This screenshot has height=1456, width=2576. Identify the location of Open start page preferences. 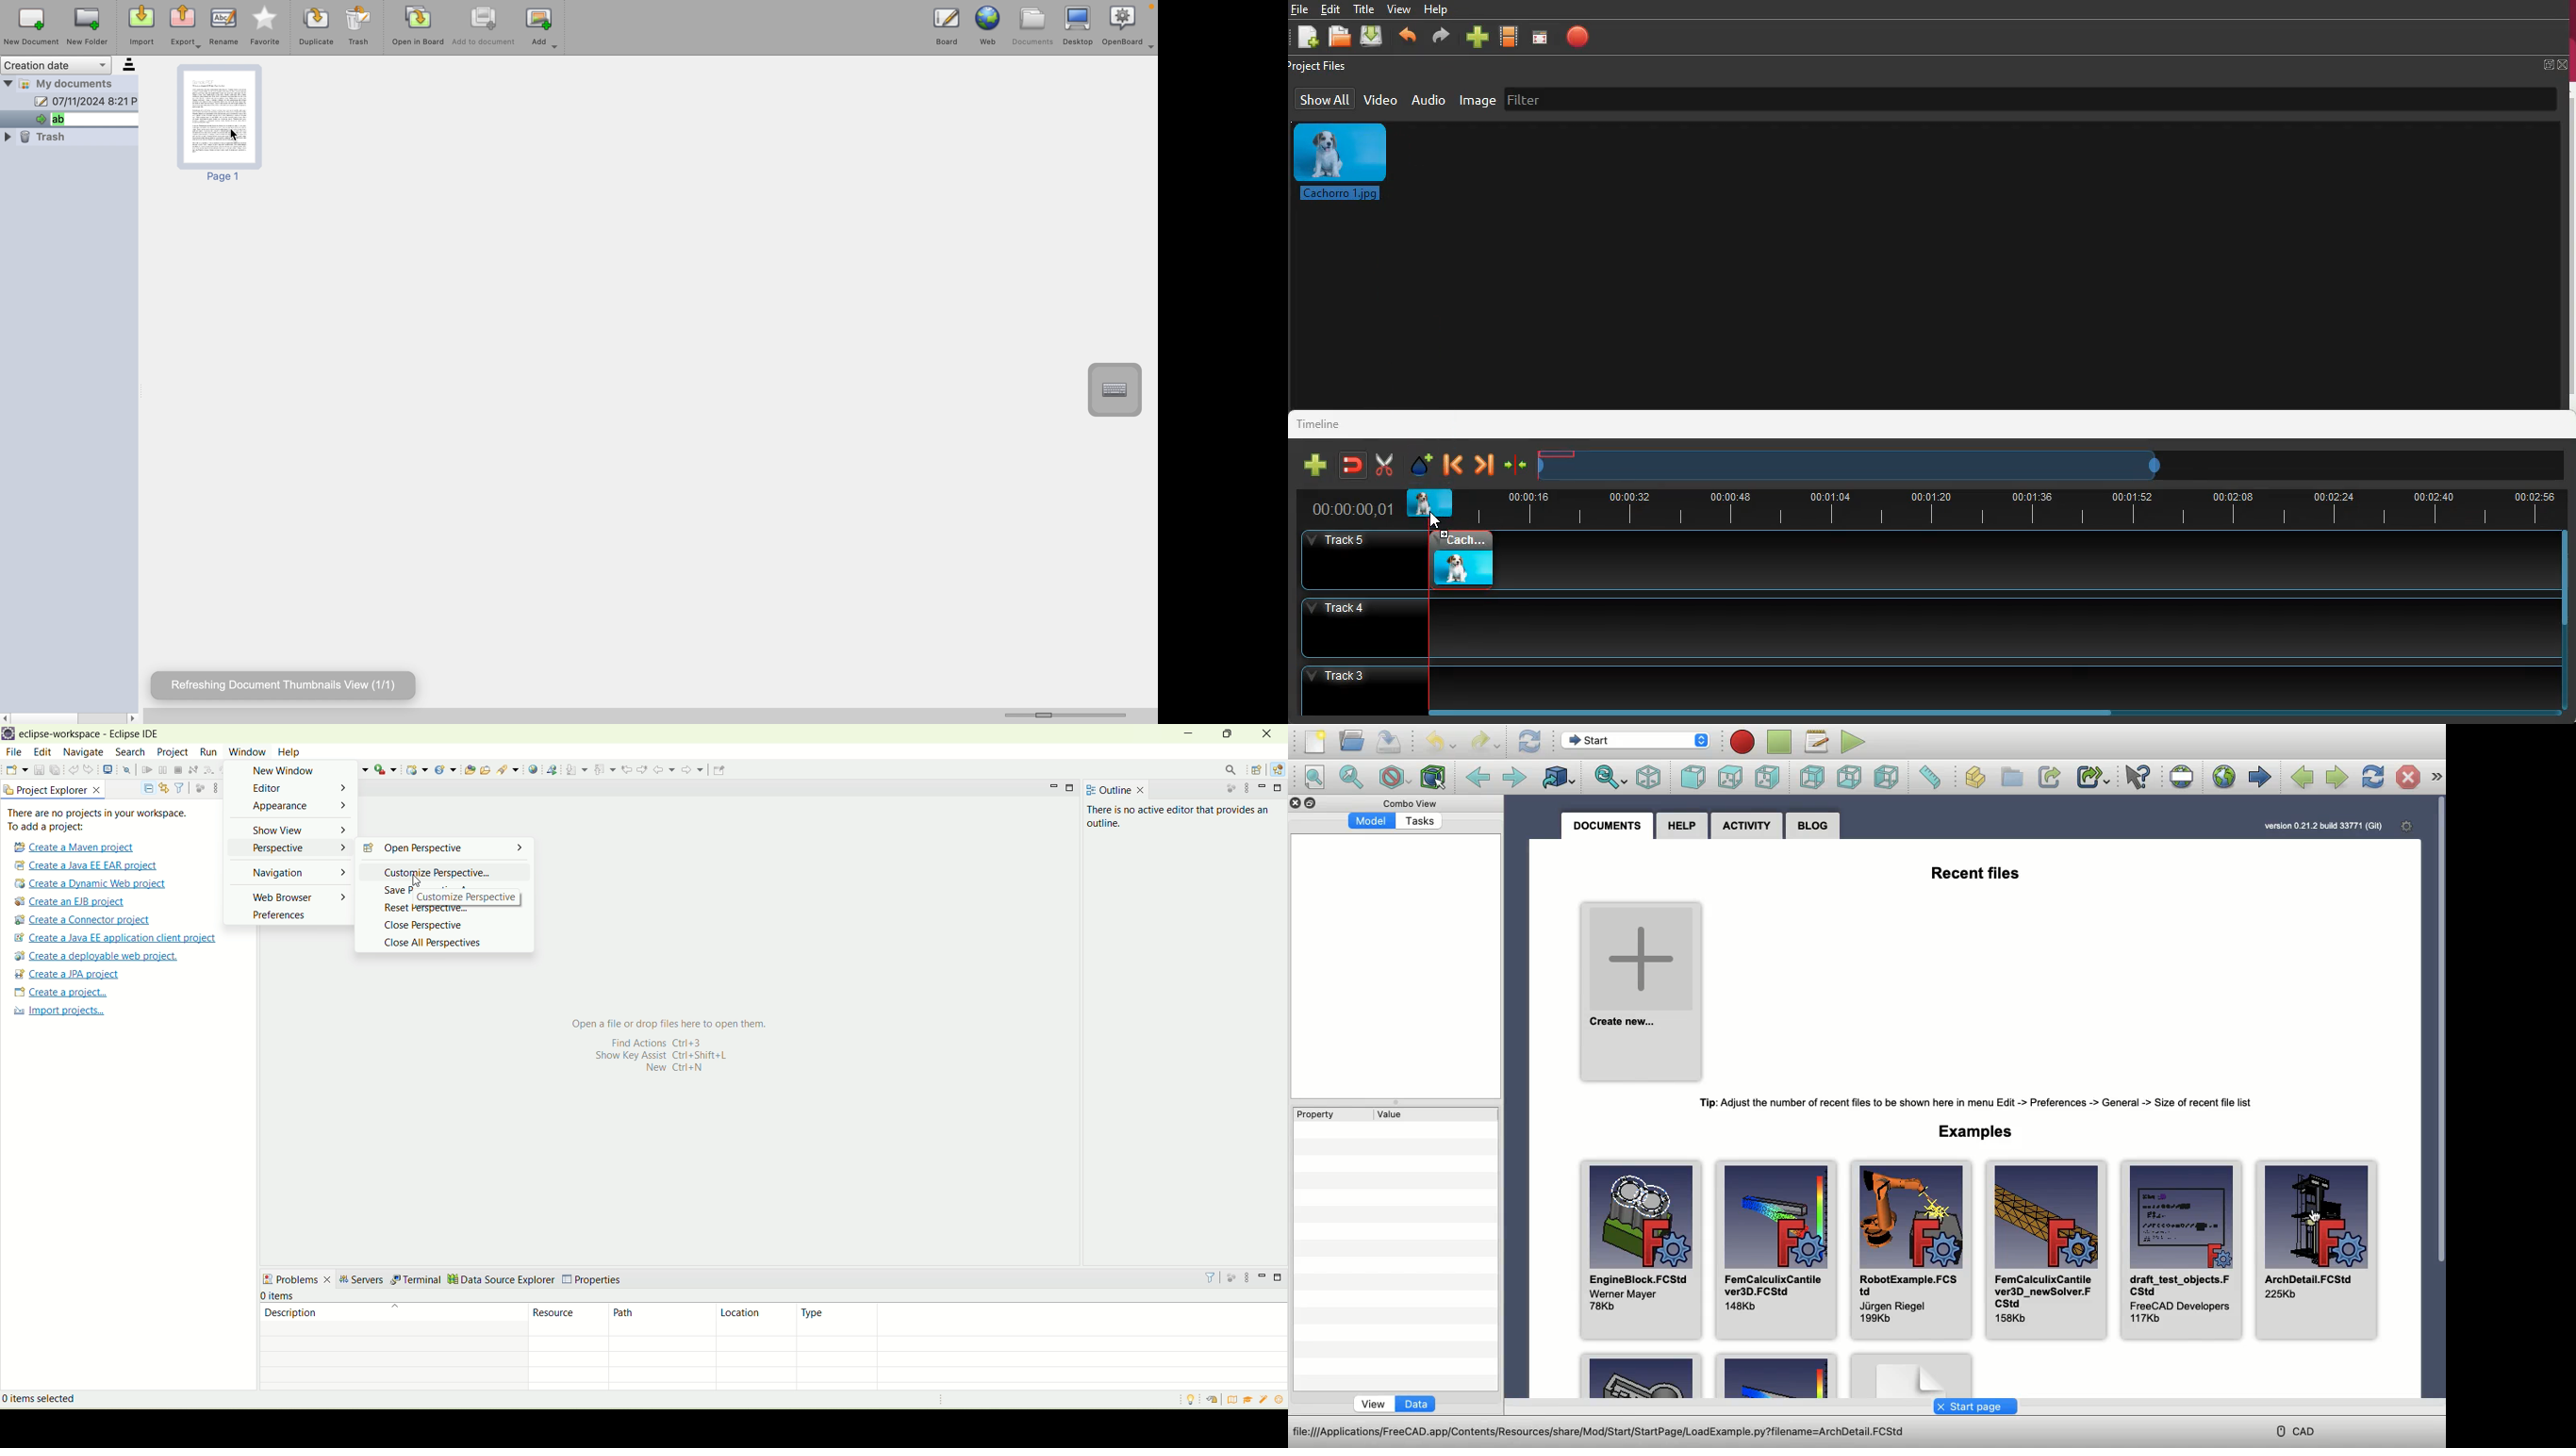
(2406, 826).